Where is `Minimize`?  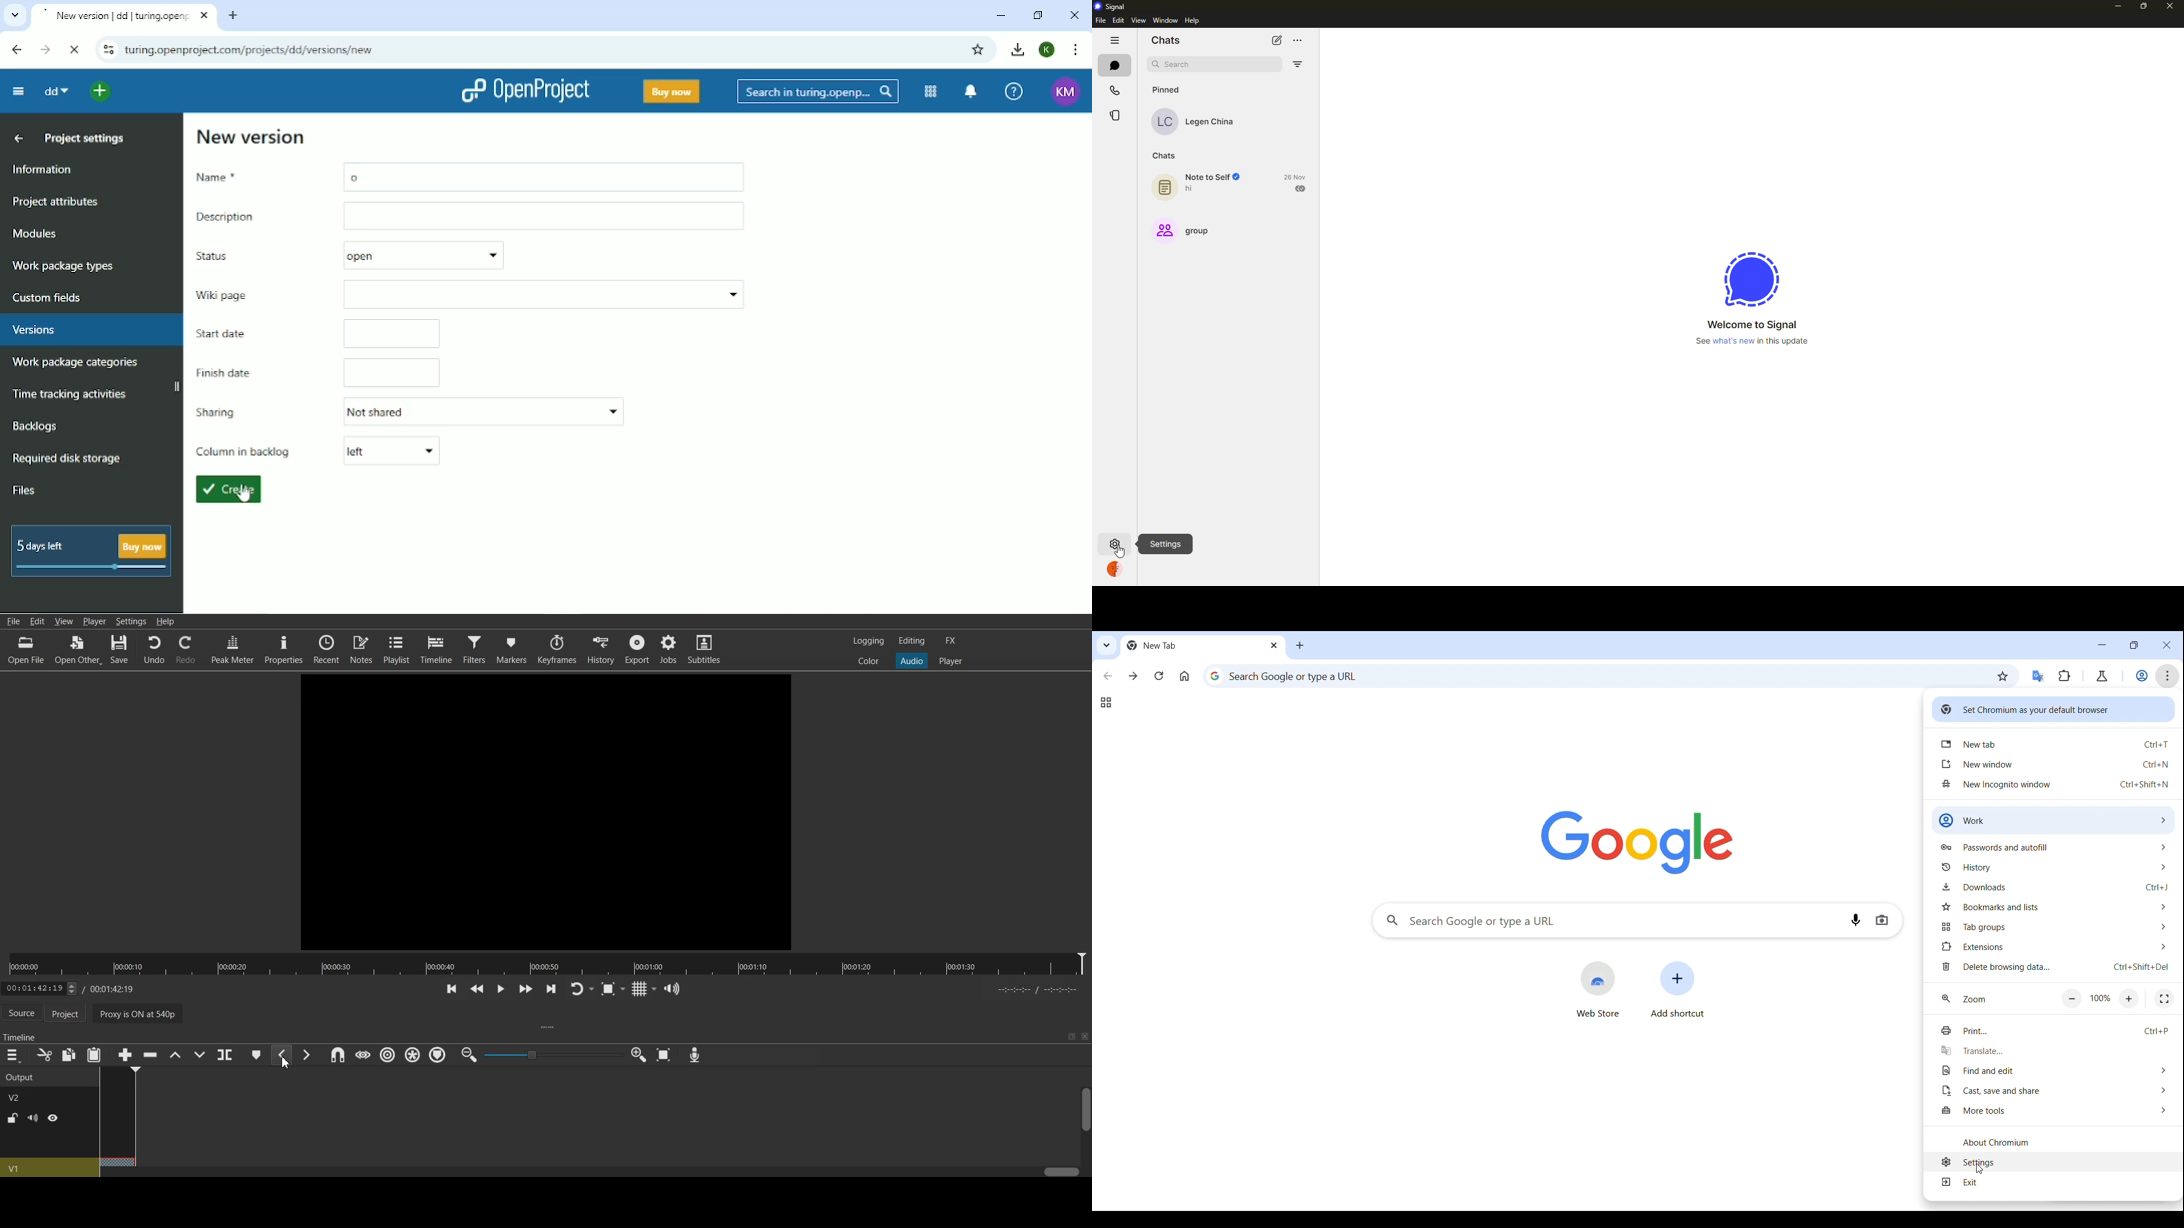 Minimize is located at coordinates (1072, 1036).